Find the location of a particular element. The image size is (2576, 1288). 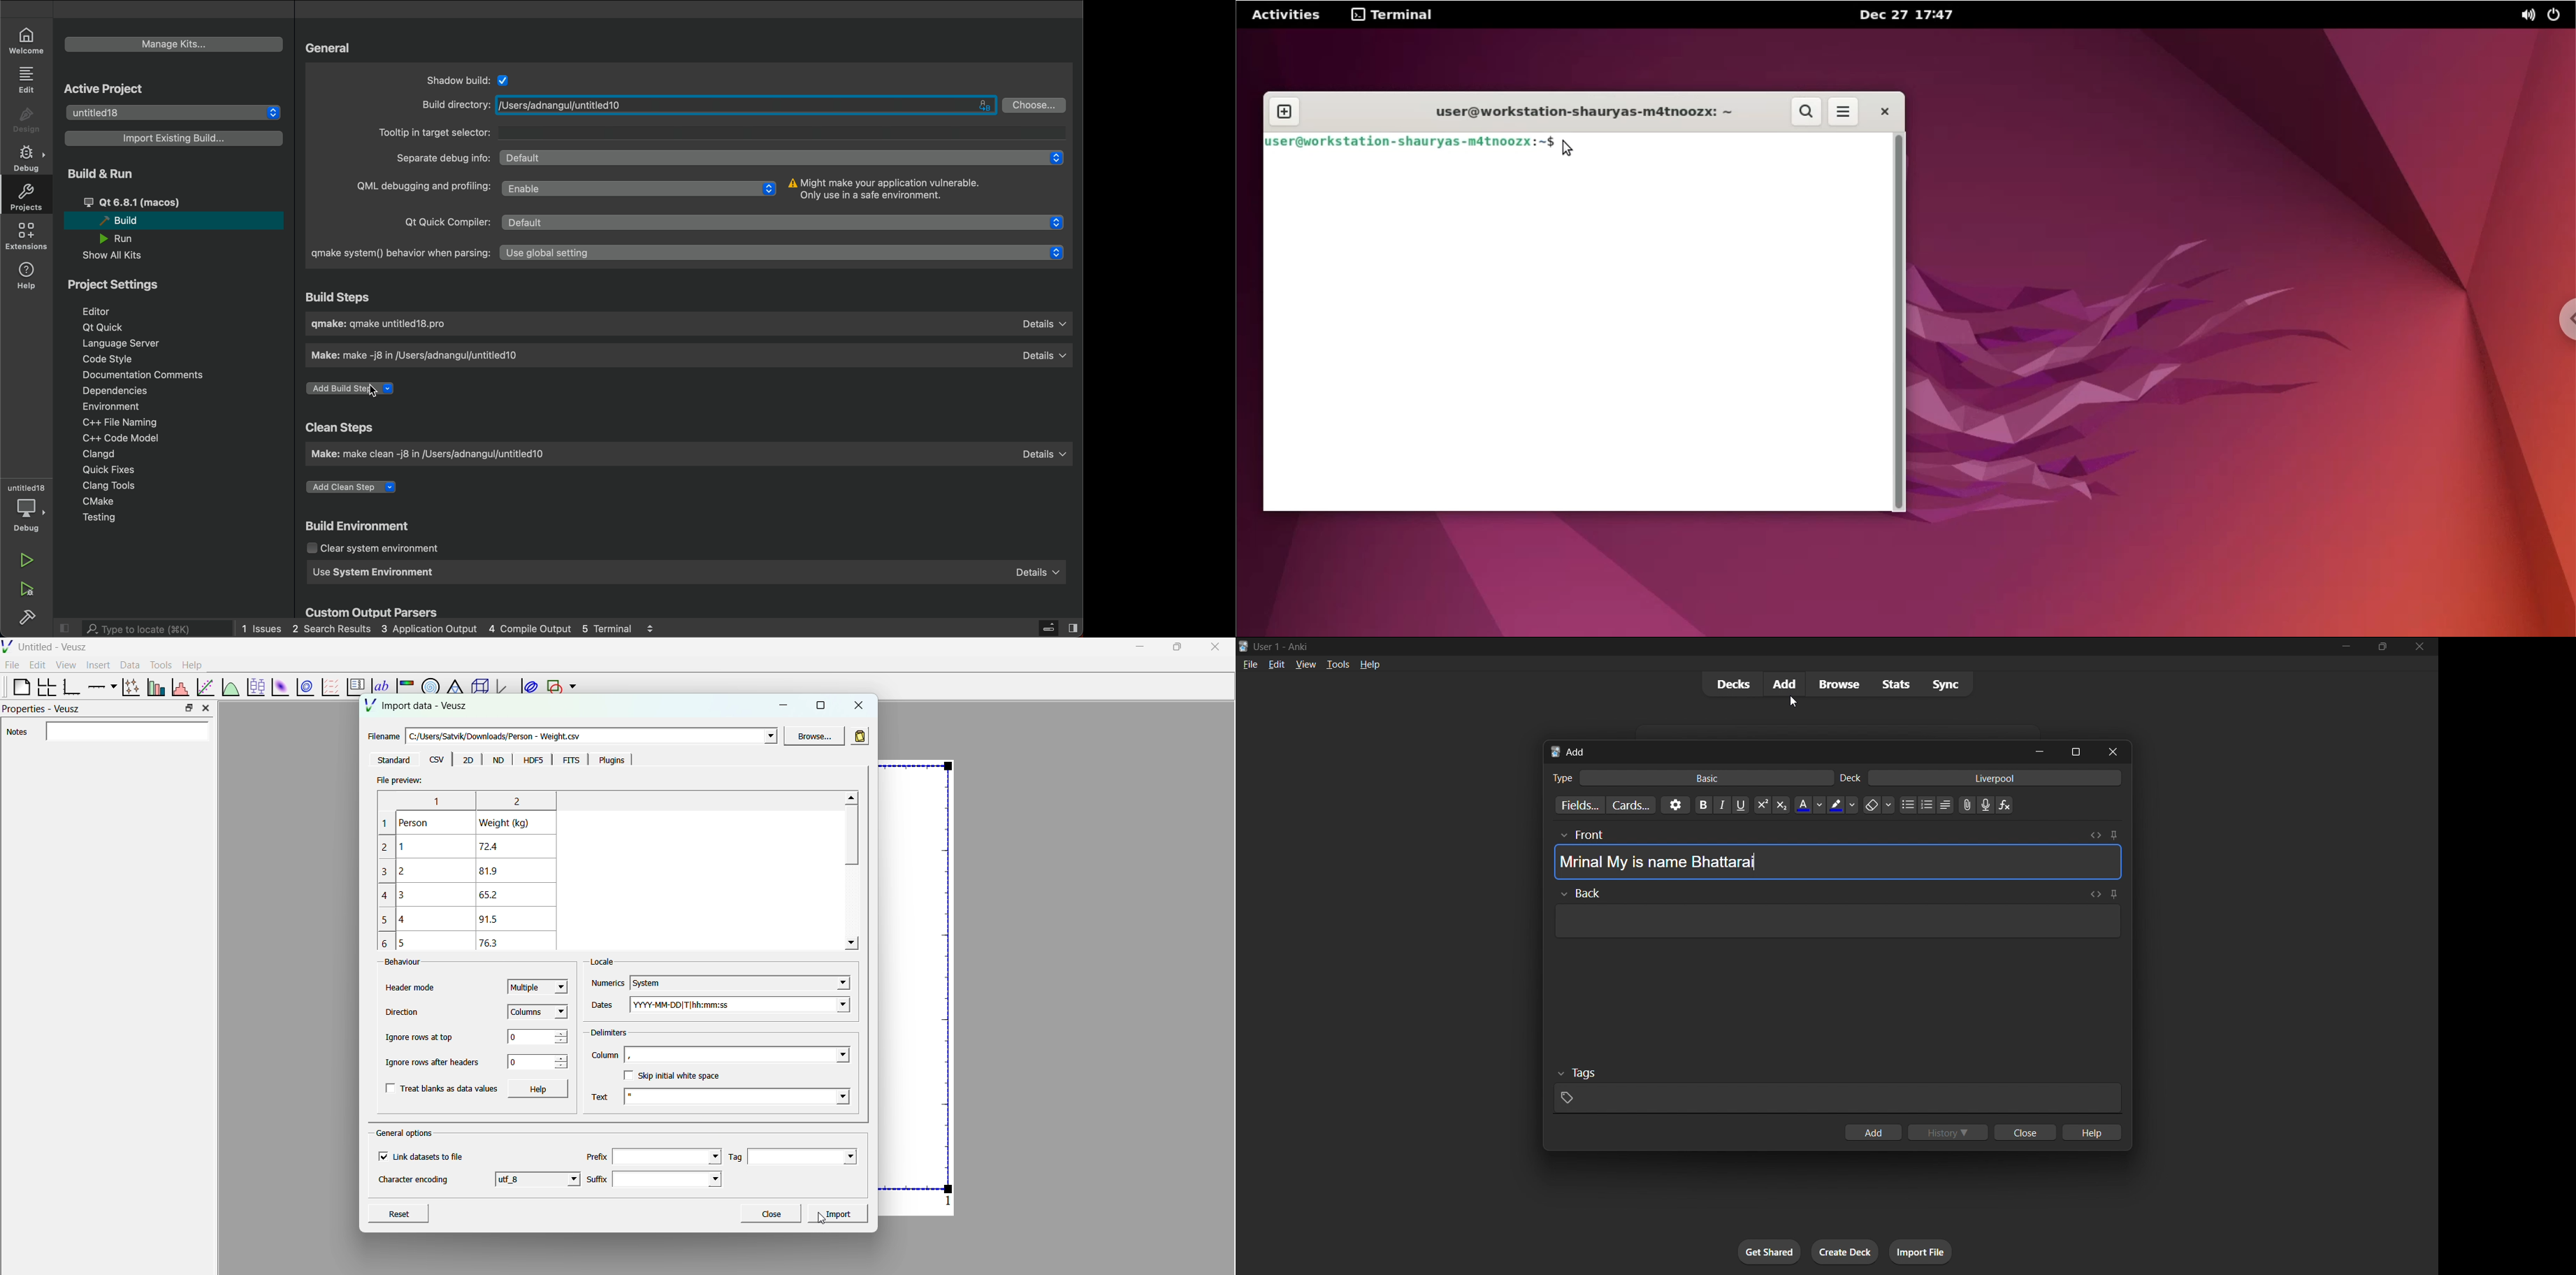

more options is located at coordinates (1846, 112).